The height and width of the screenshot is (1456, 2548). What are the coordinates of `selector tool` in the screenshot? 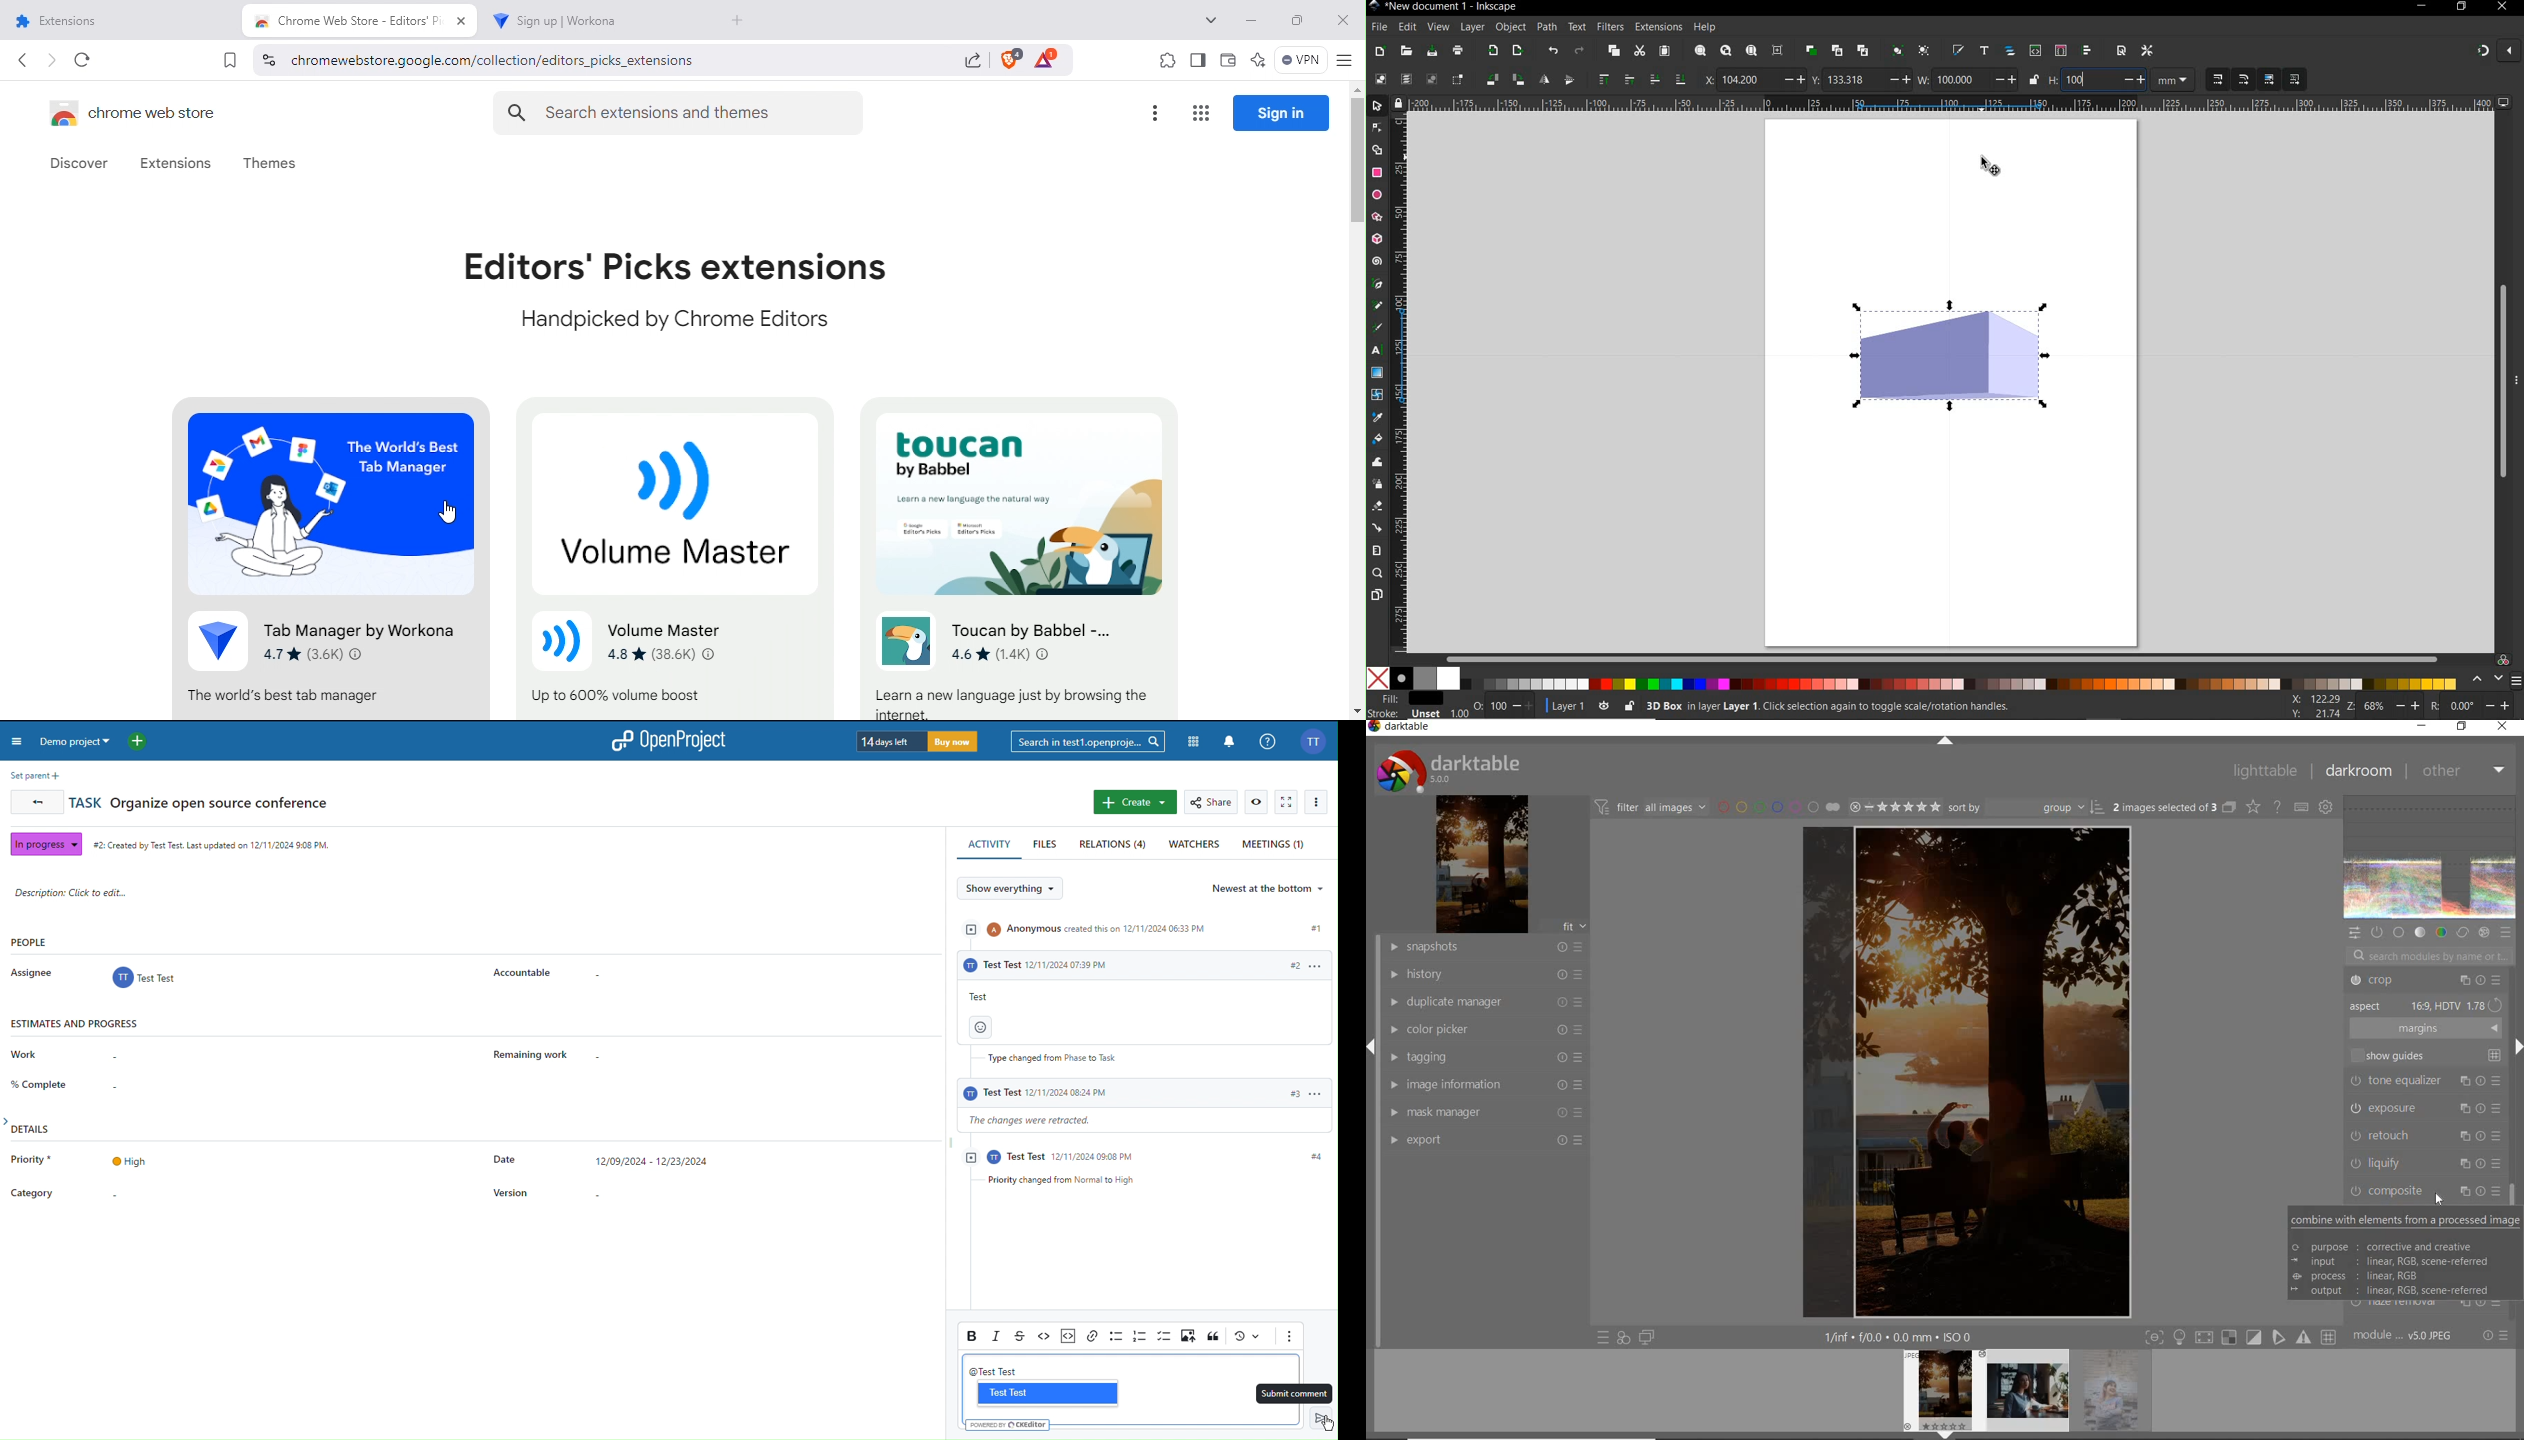 It's located at (1995, 168).